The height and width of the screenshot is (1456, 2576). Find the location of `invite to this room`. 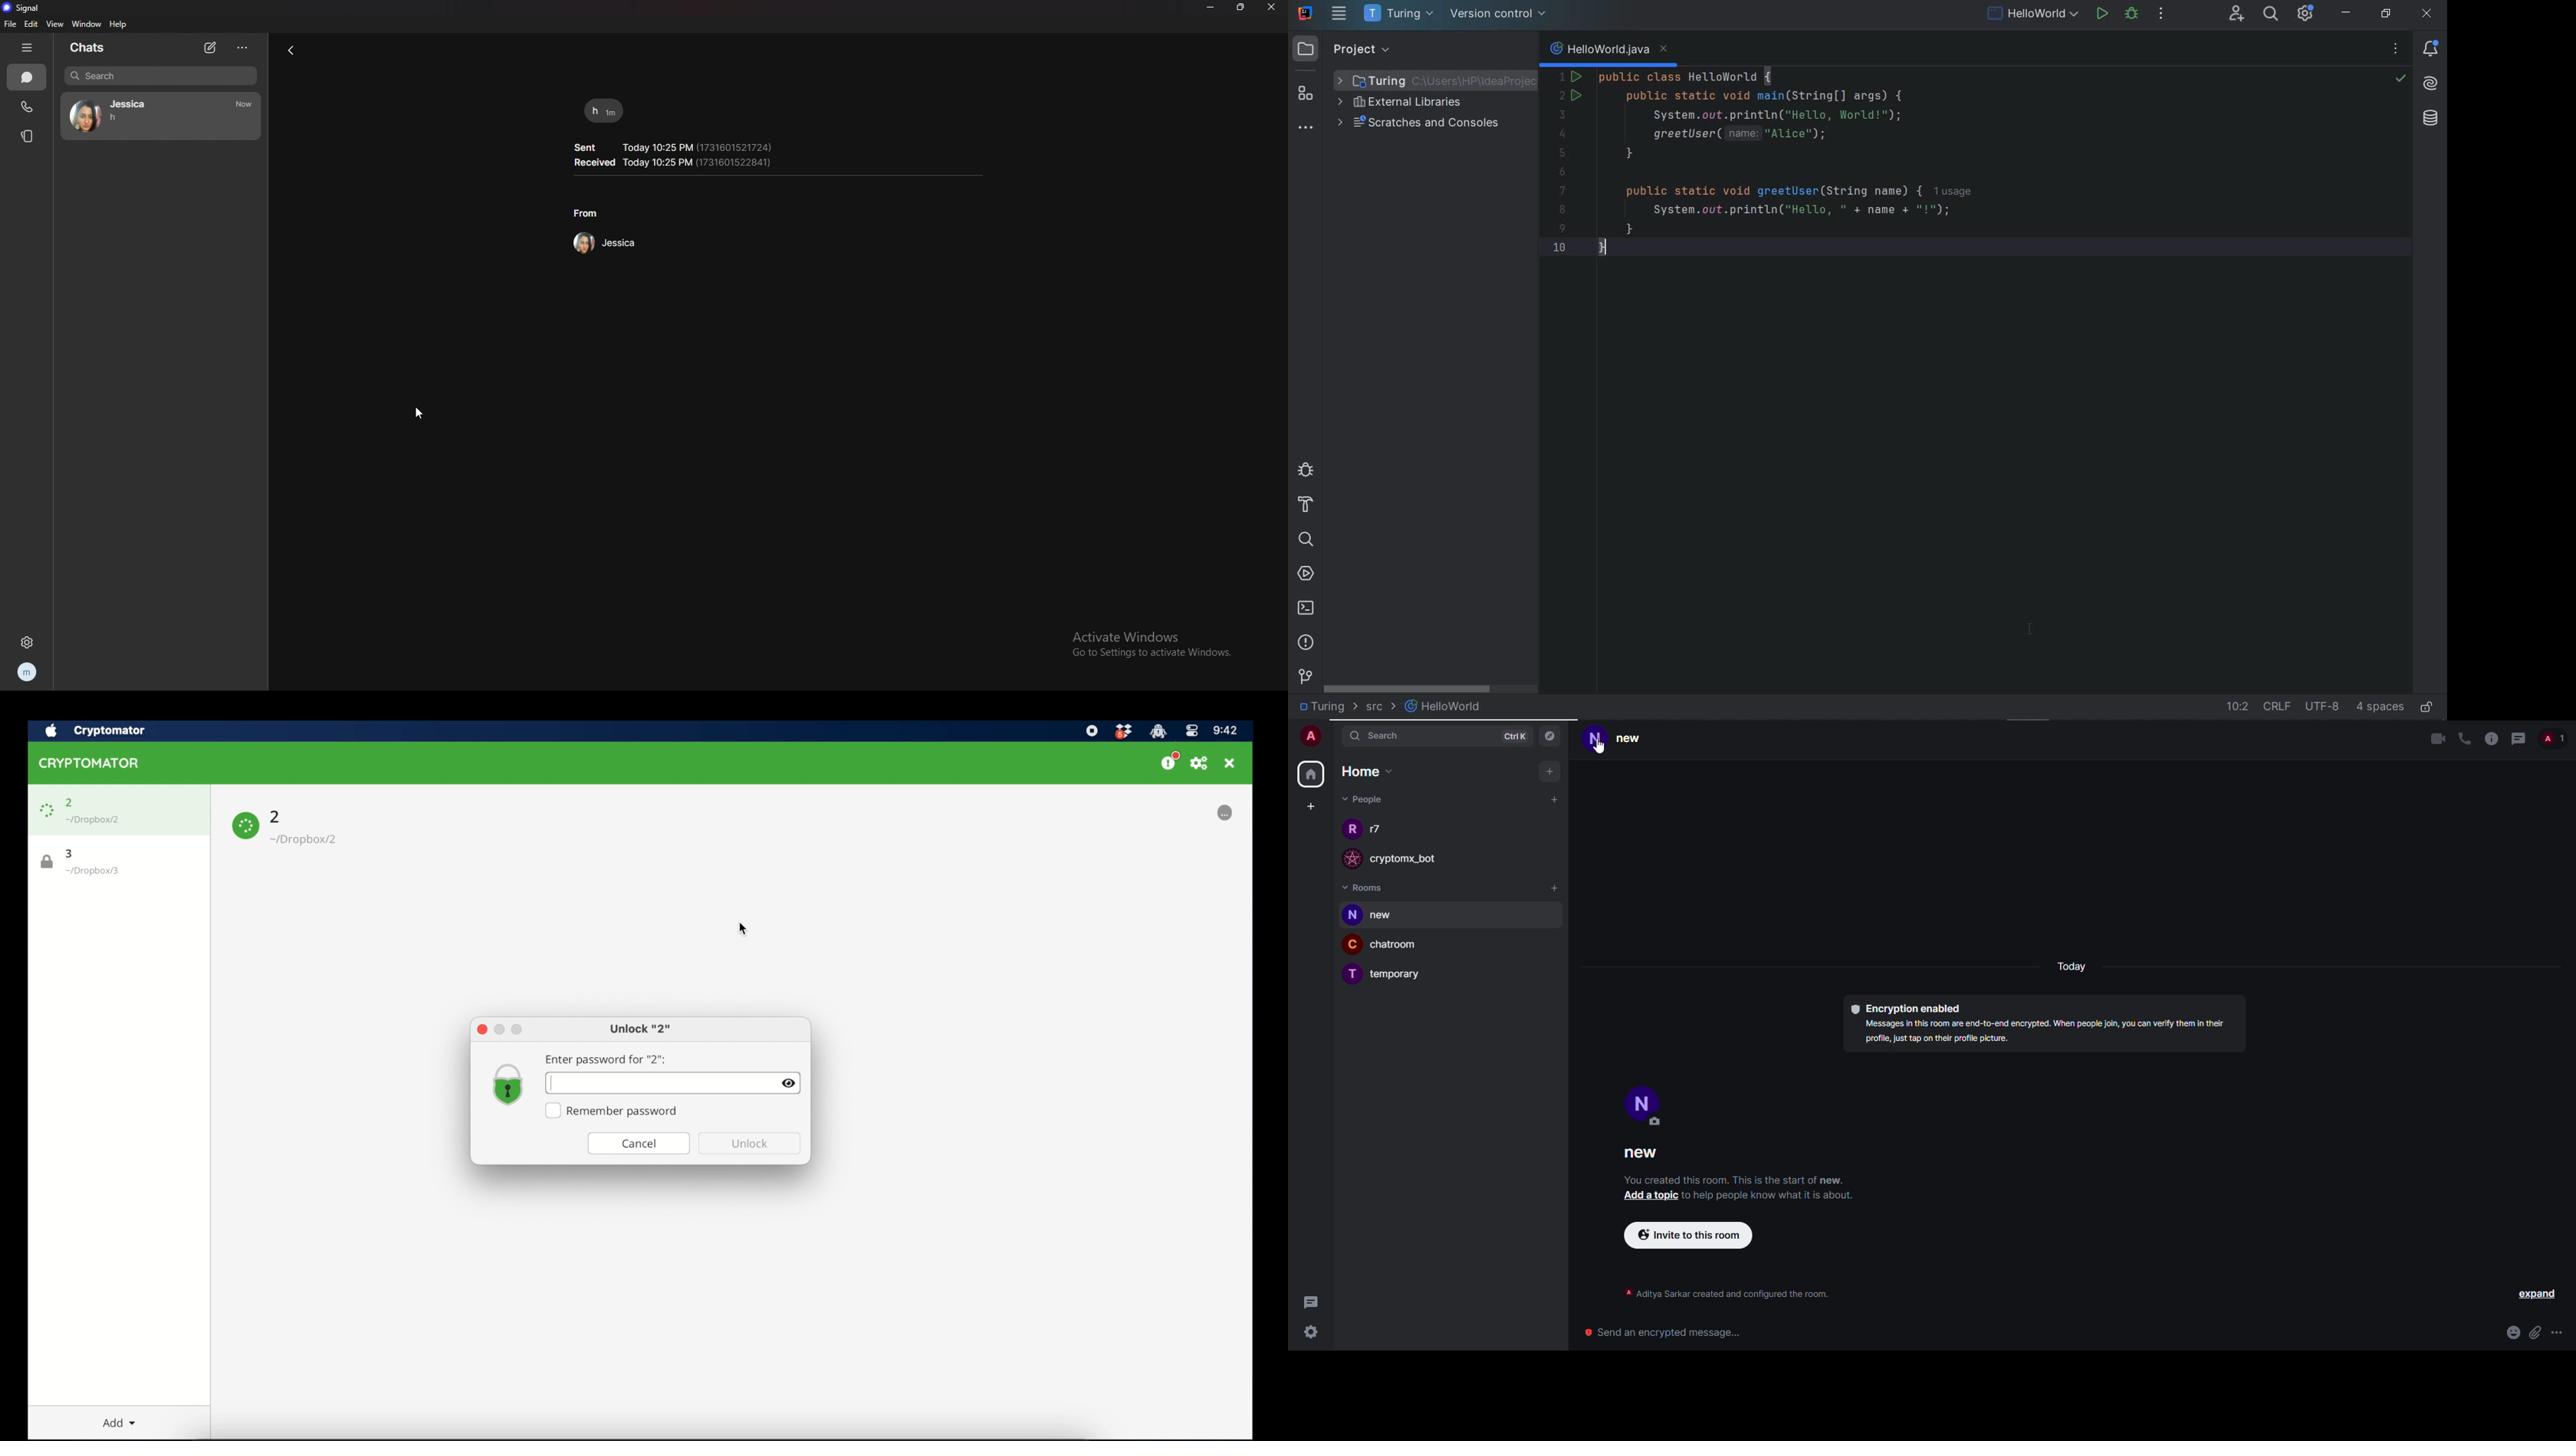

invite to this room is located at coordinates (1686, 1235).